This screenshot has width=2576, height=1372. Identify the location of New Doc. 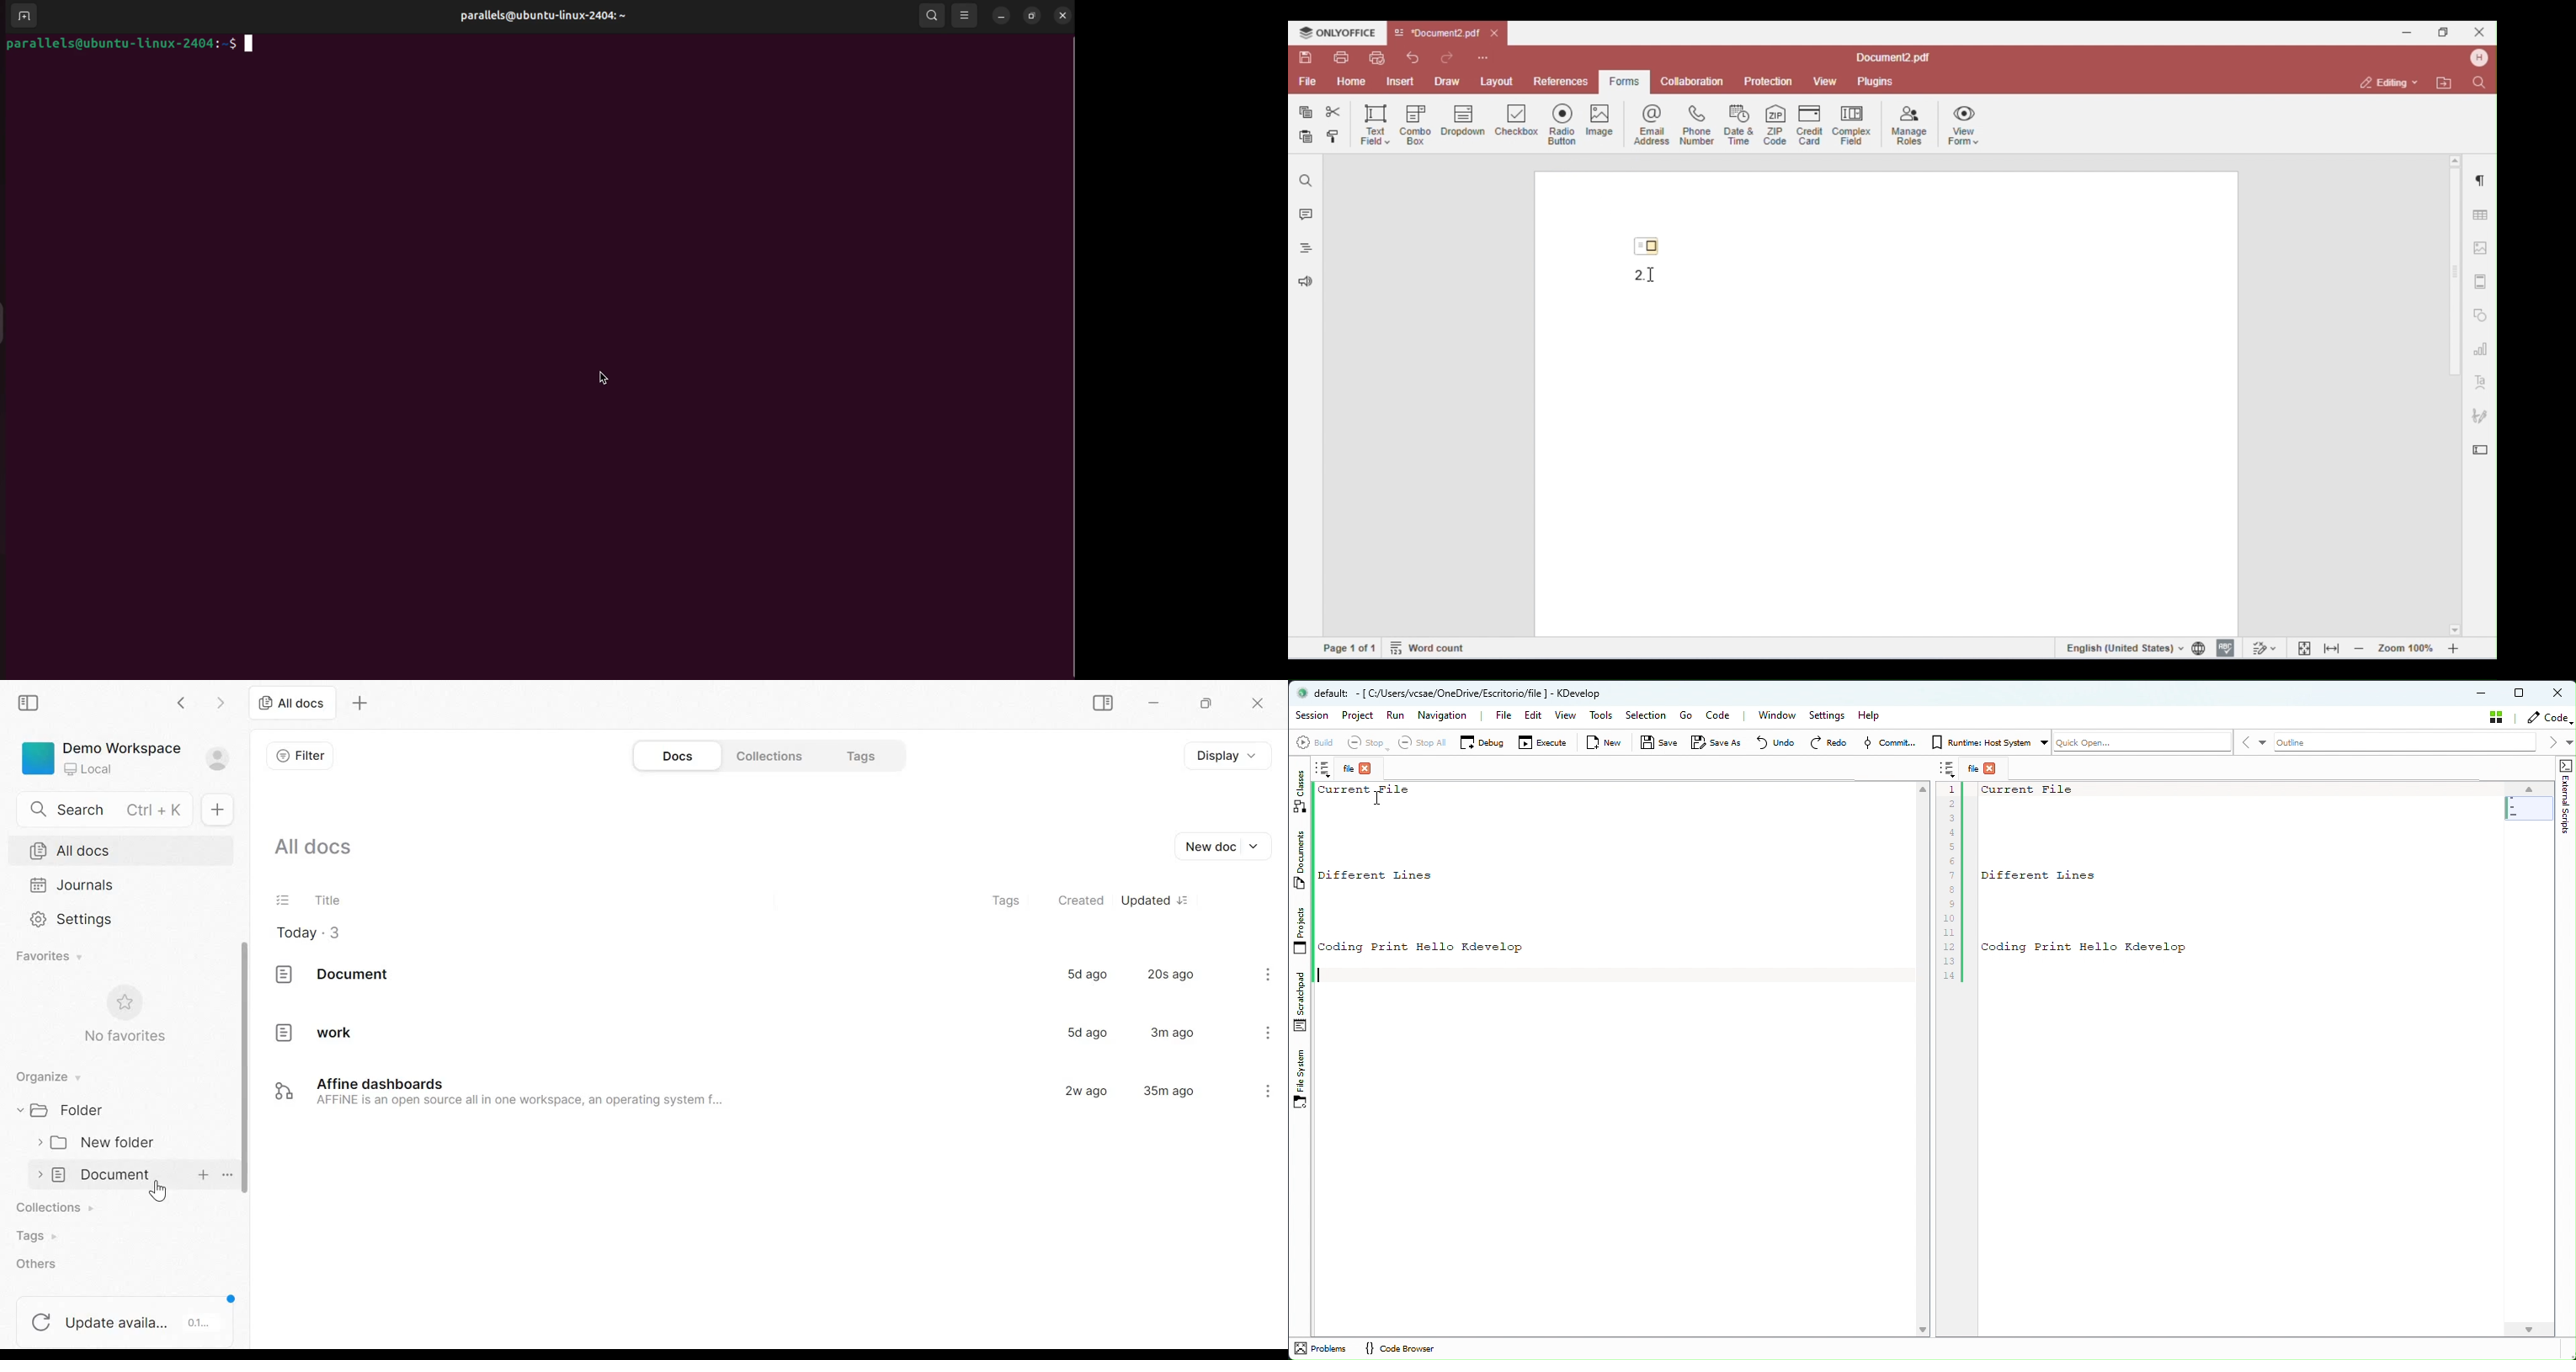
(1230, 846).